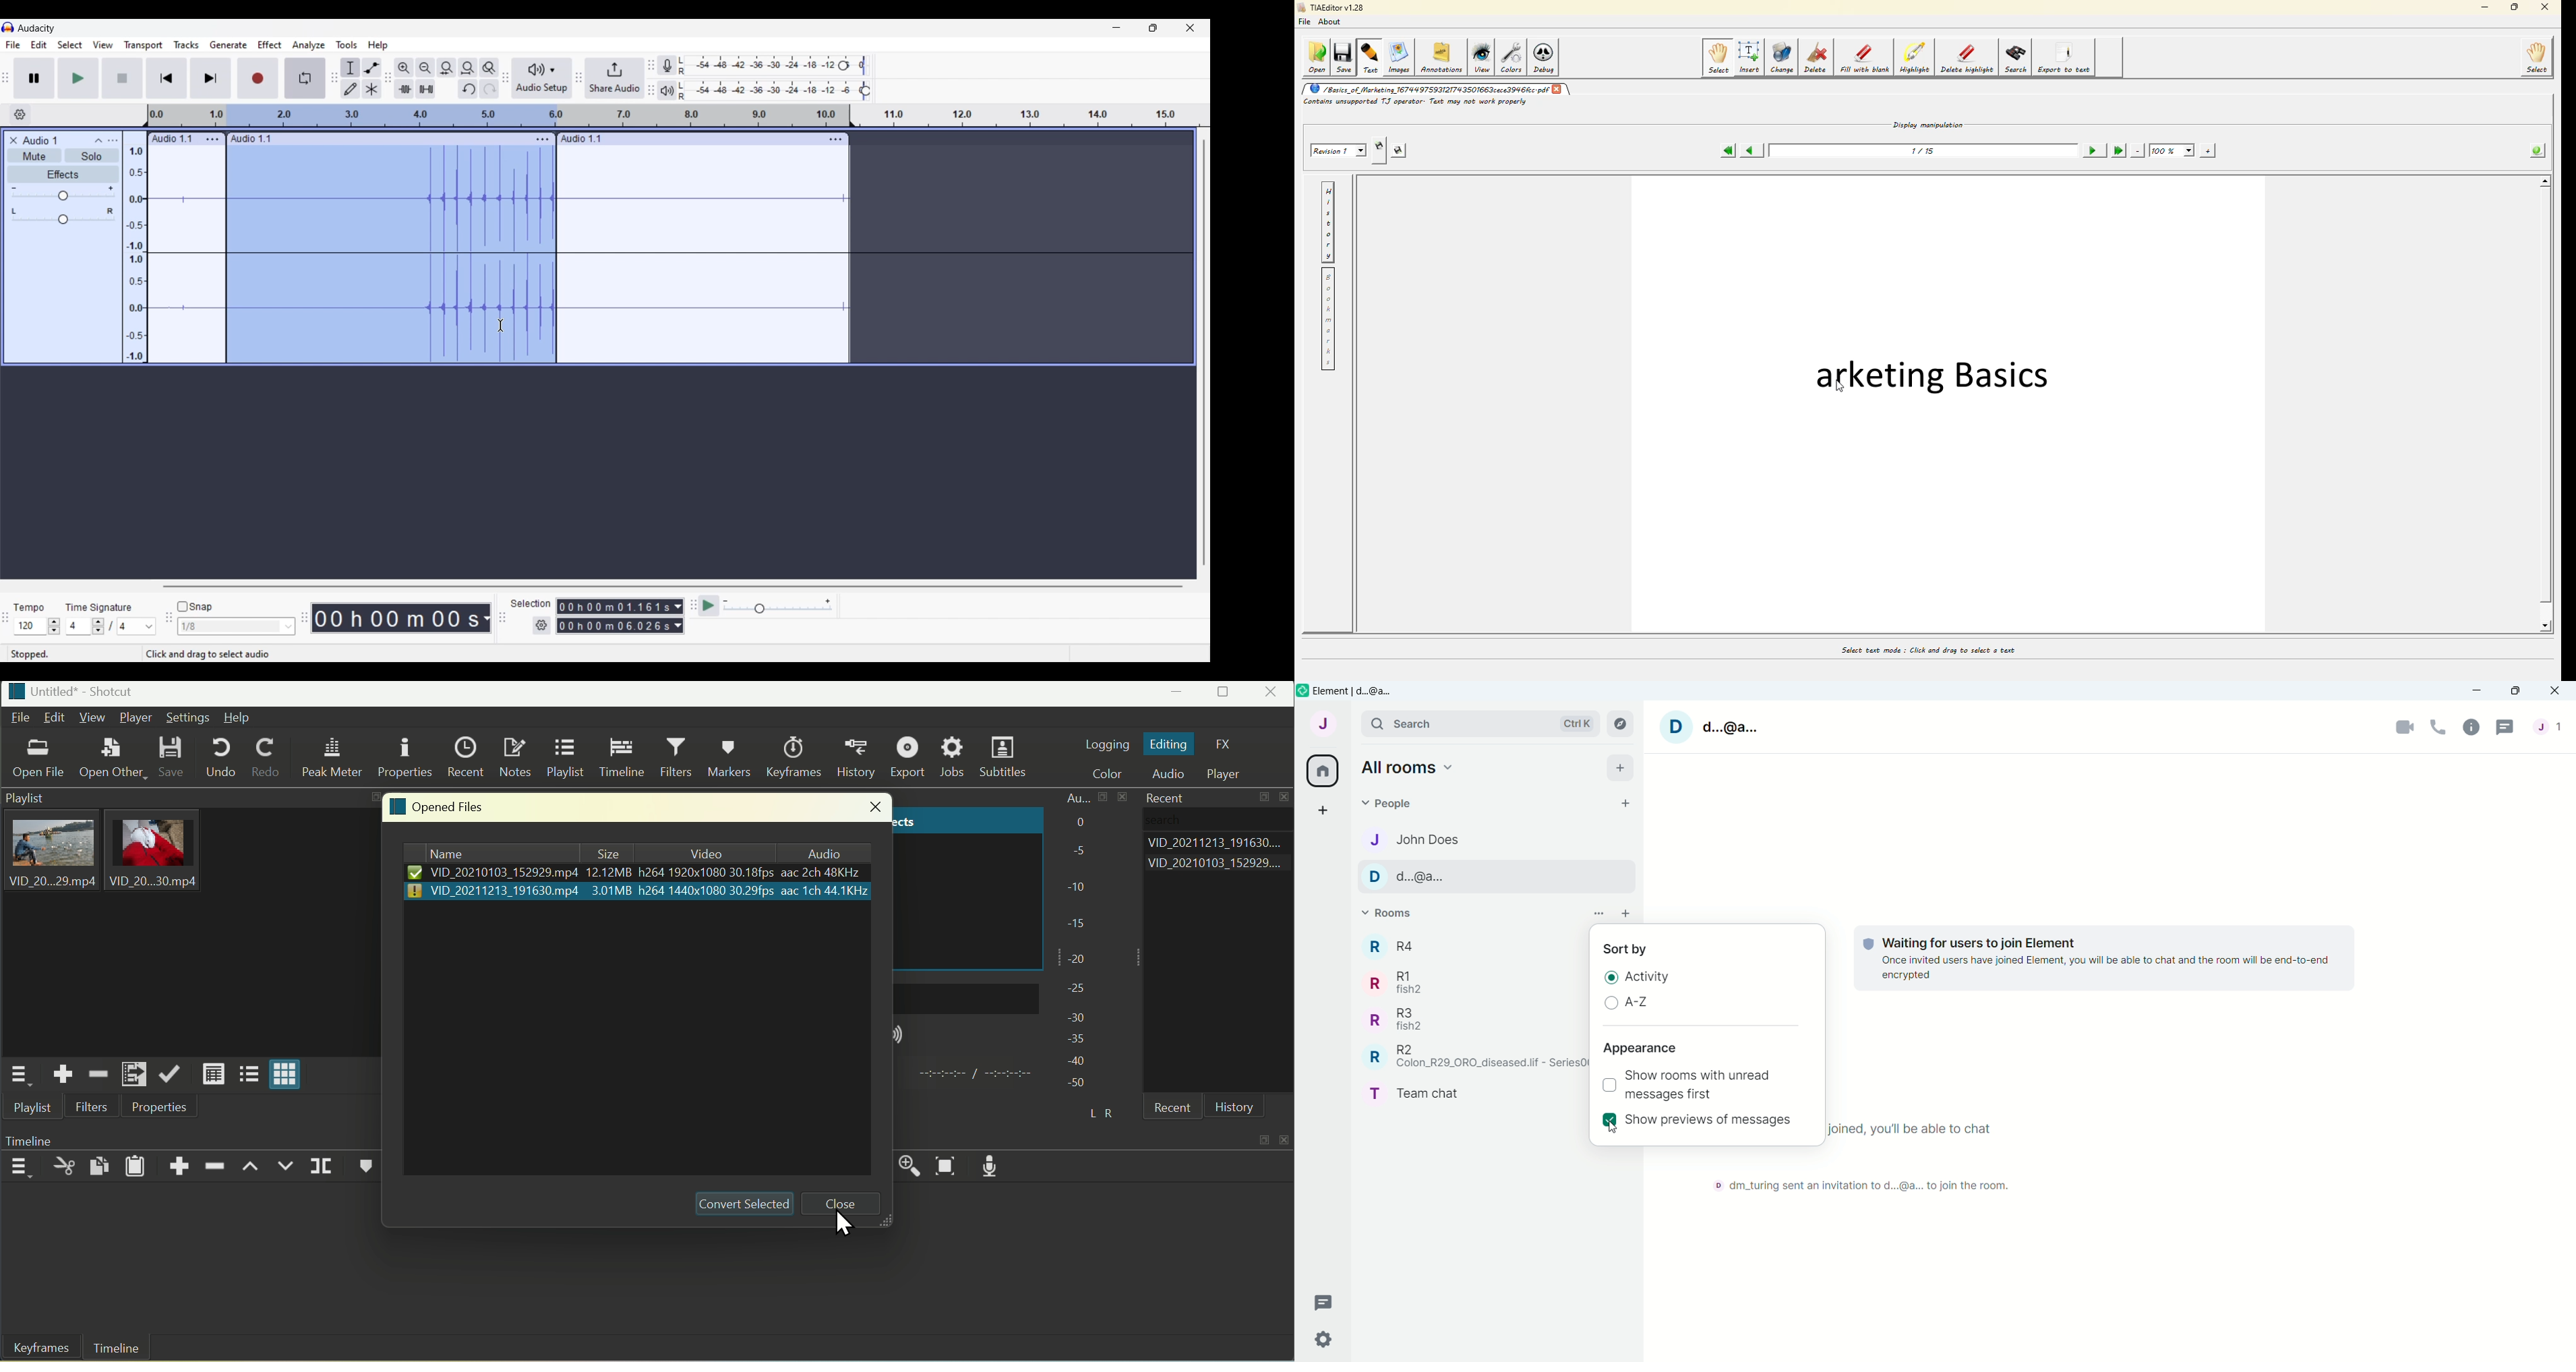  What do you see at coordinates (1612, 976) in the screenshot?
I see `Selected Radio Button` at bounding box center [1612, 976].